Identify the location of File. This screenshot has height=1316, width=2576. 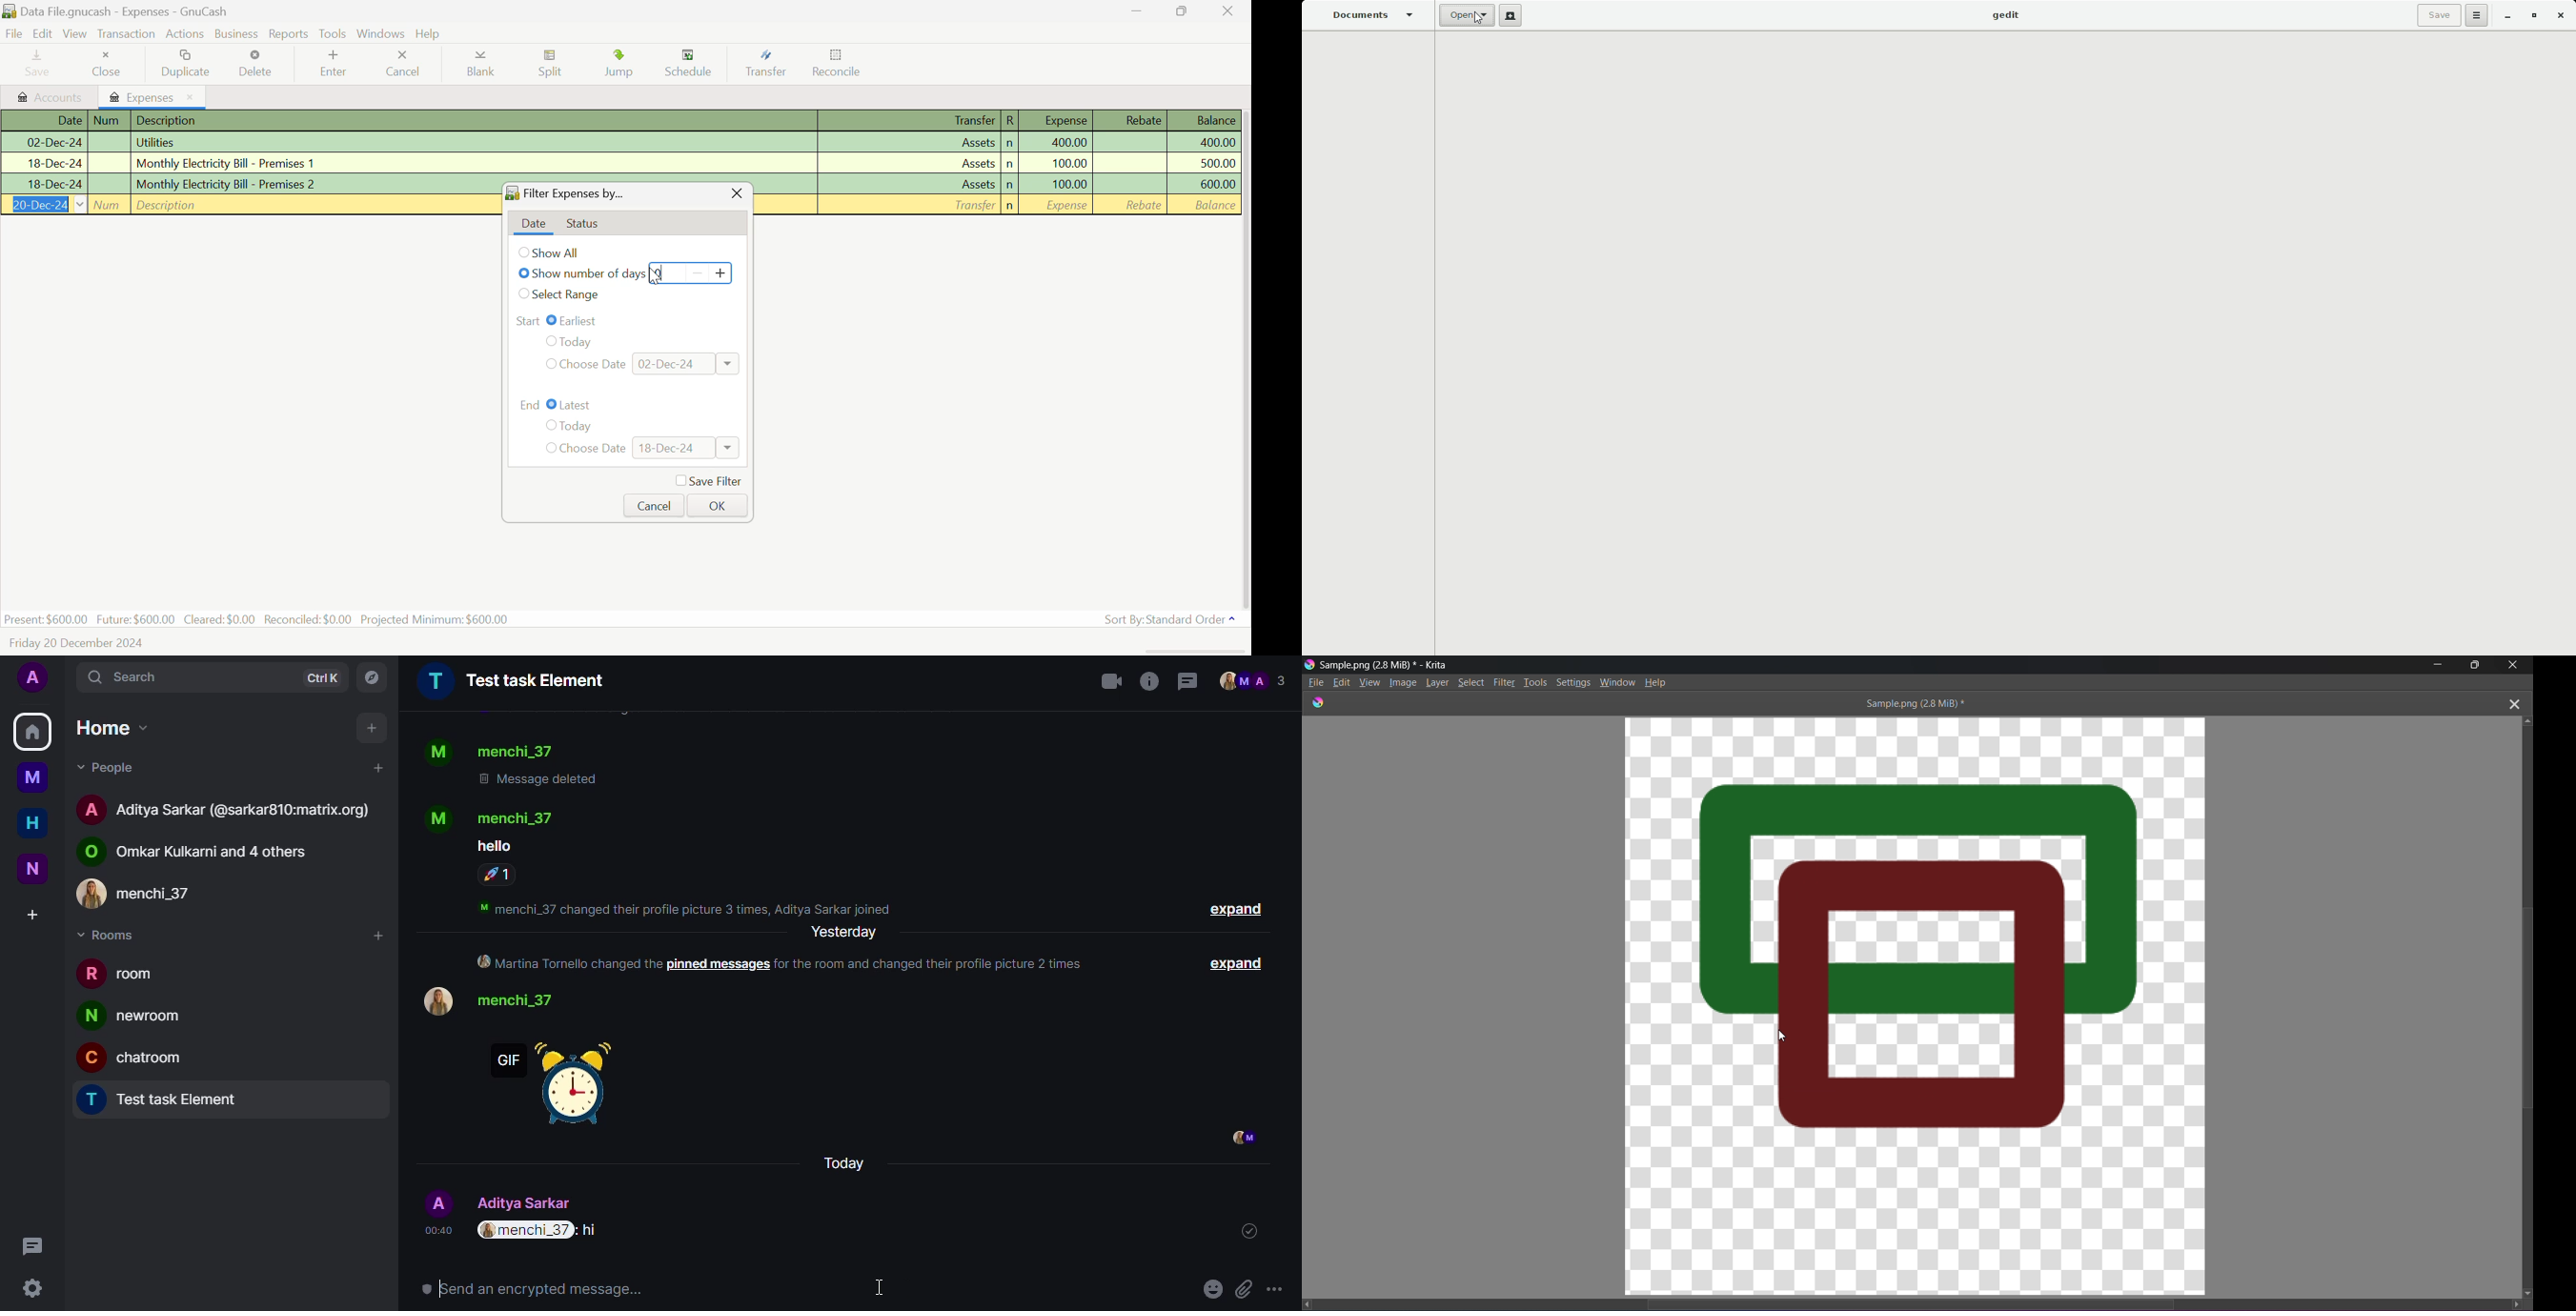
(1315, 682).